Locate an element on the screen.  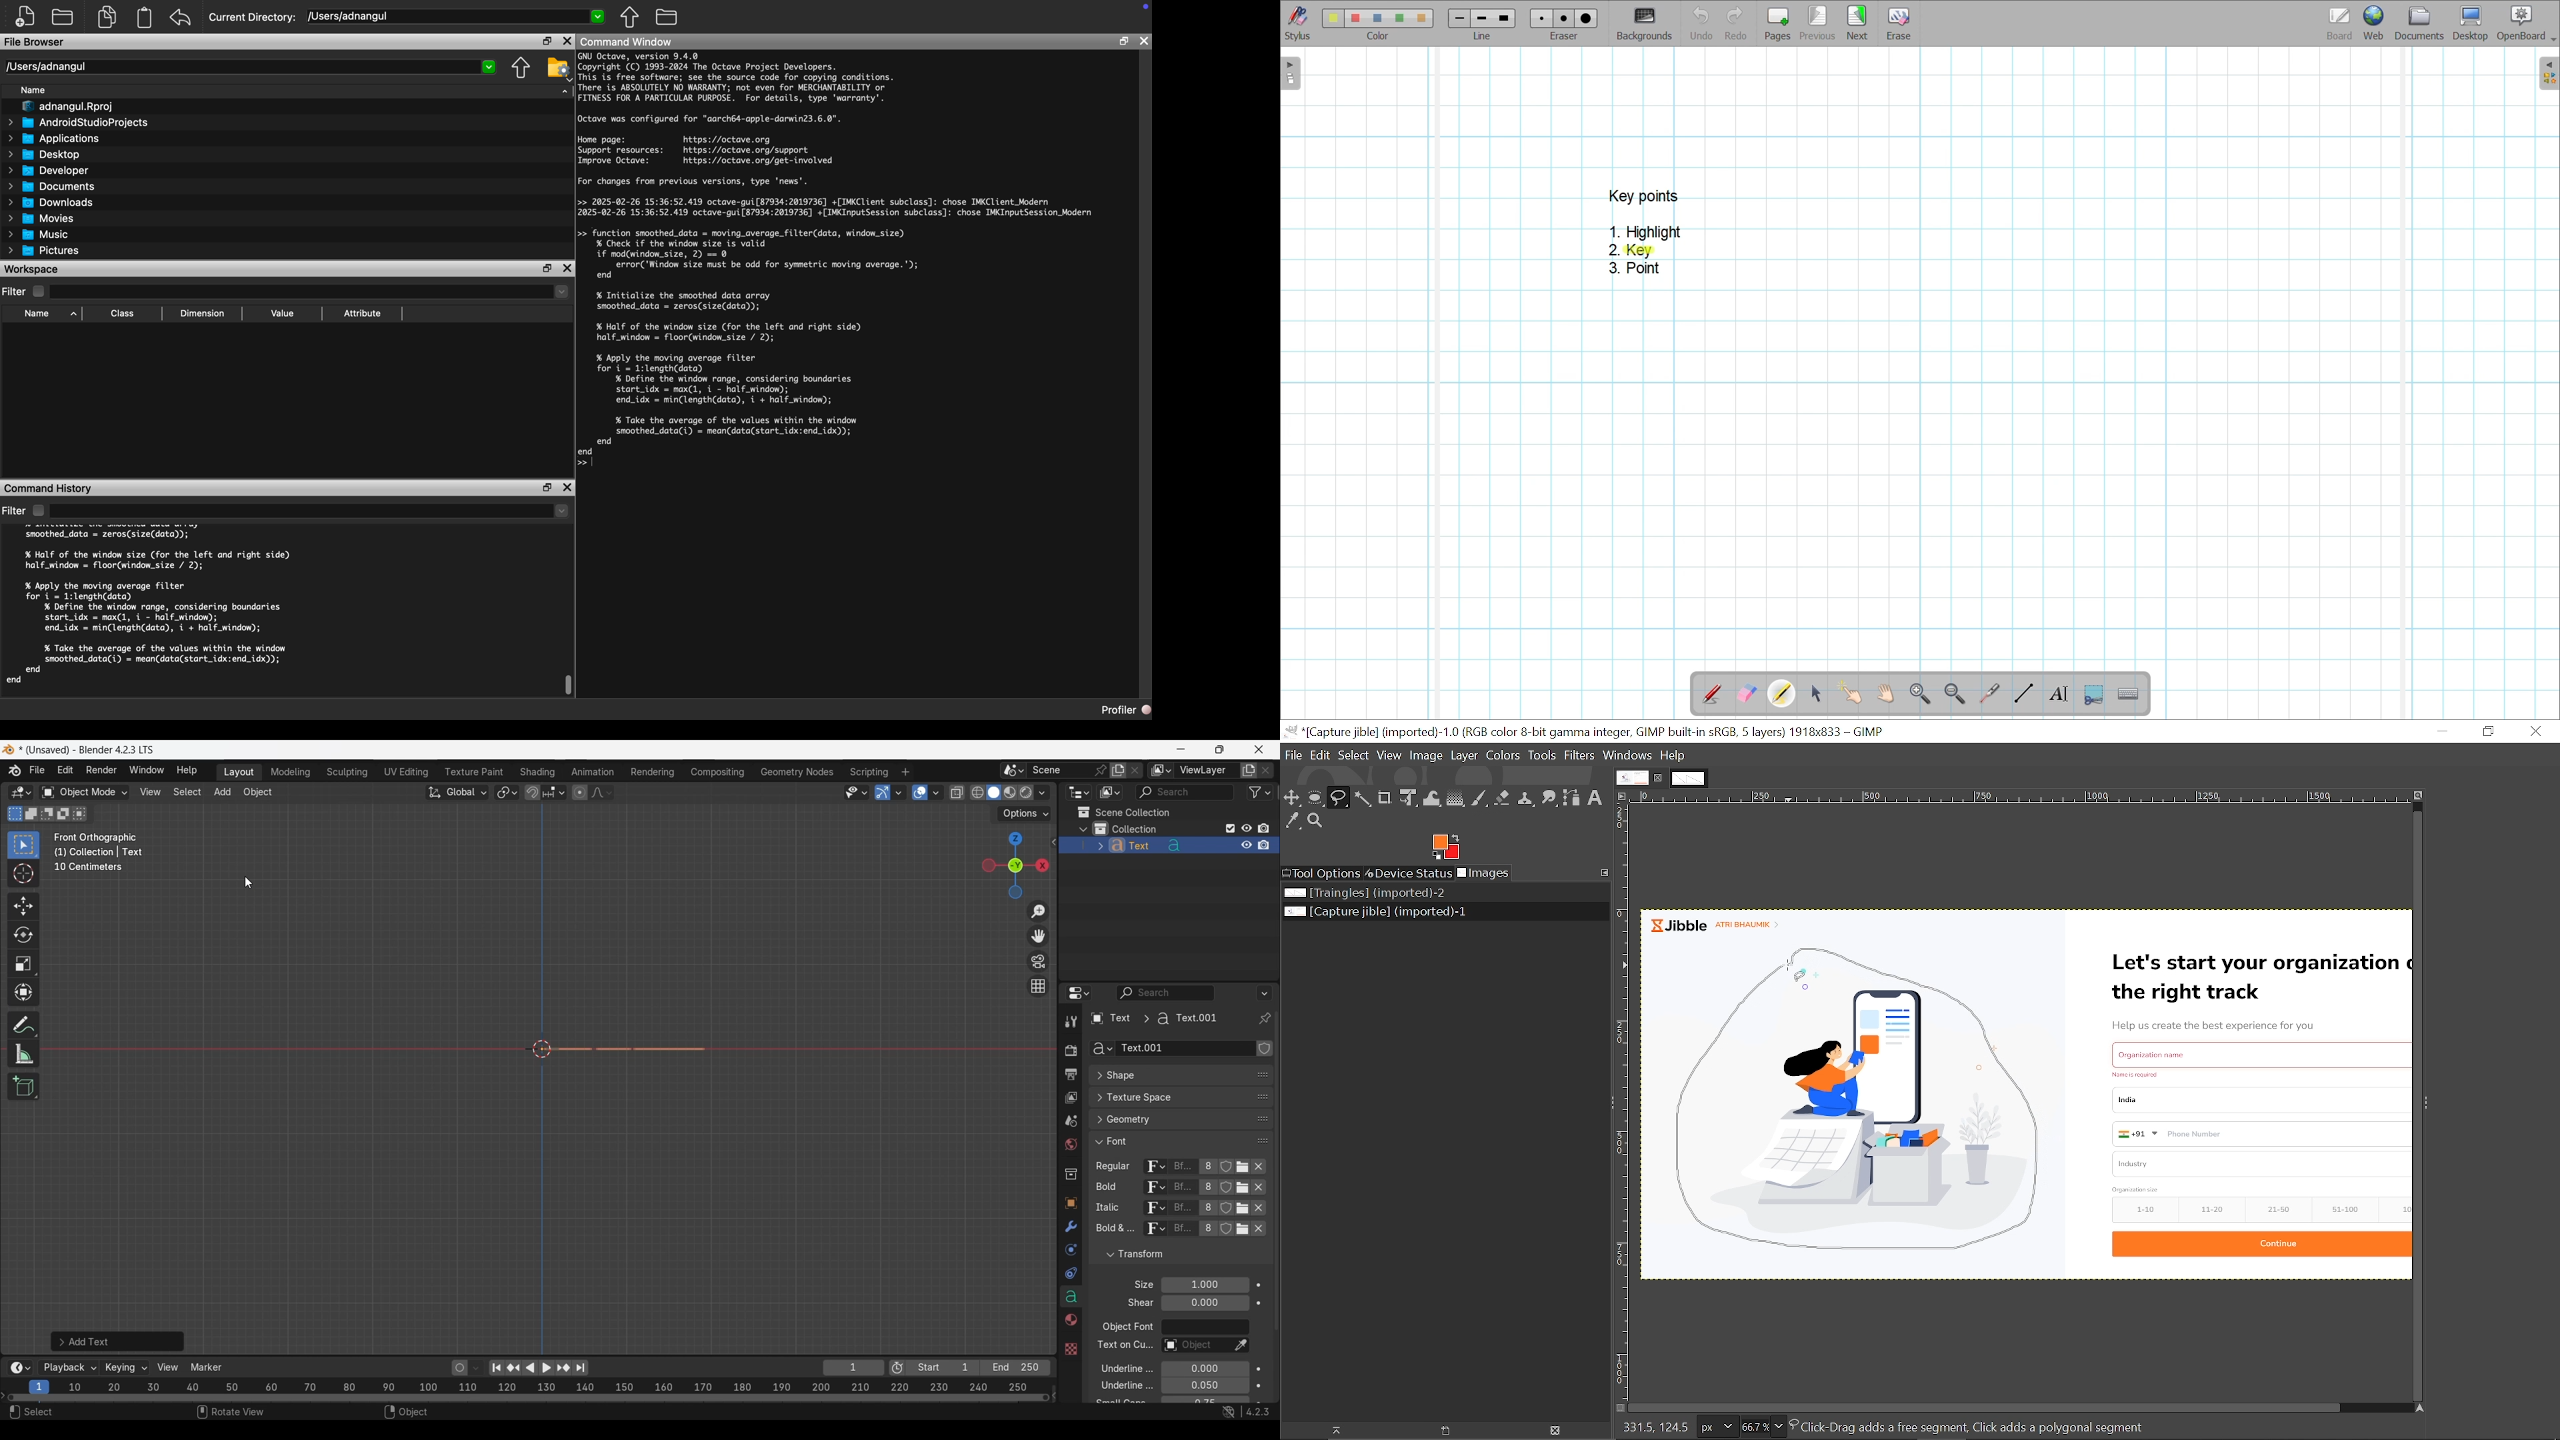
Click to see more edit options is located at coordinates (1053, 842).